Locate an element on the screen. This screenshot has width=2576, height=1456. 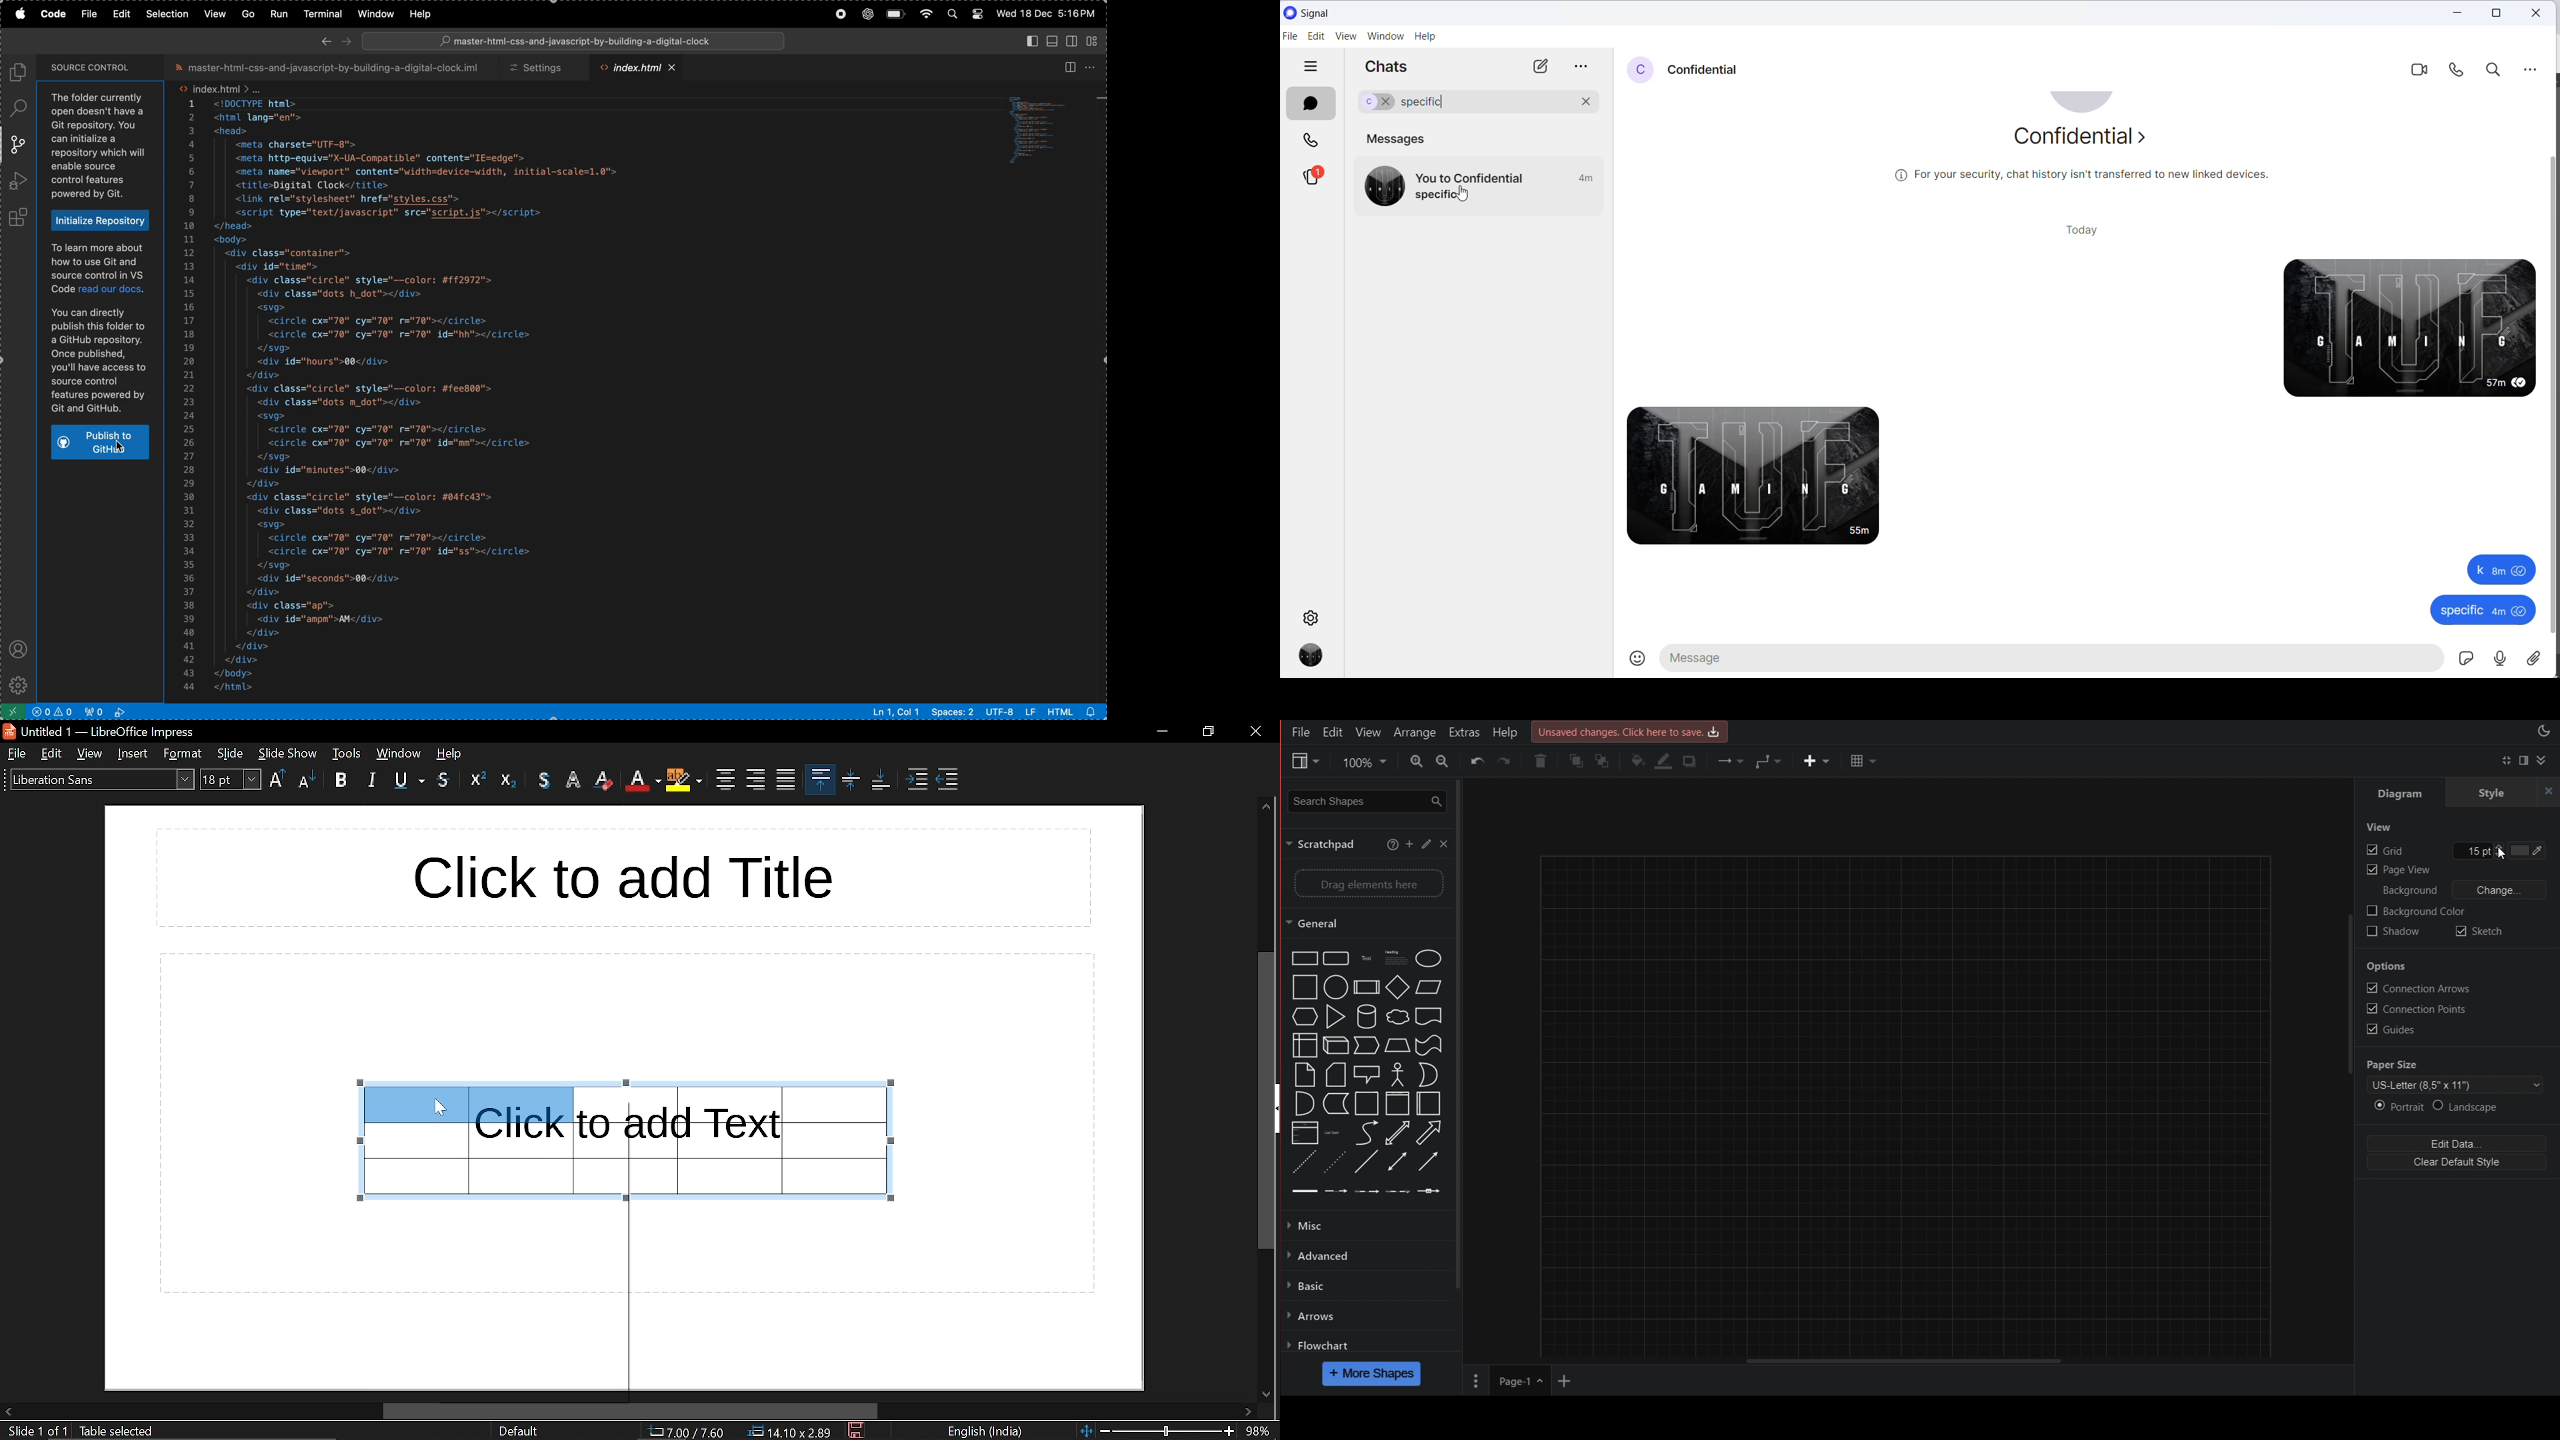
Page View is located at coordinates (2398, 871).